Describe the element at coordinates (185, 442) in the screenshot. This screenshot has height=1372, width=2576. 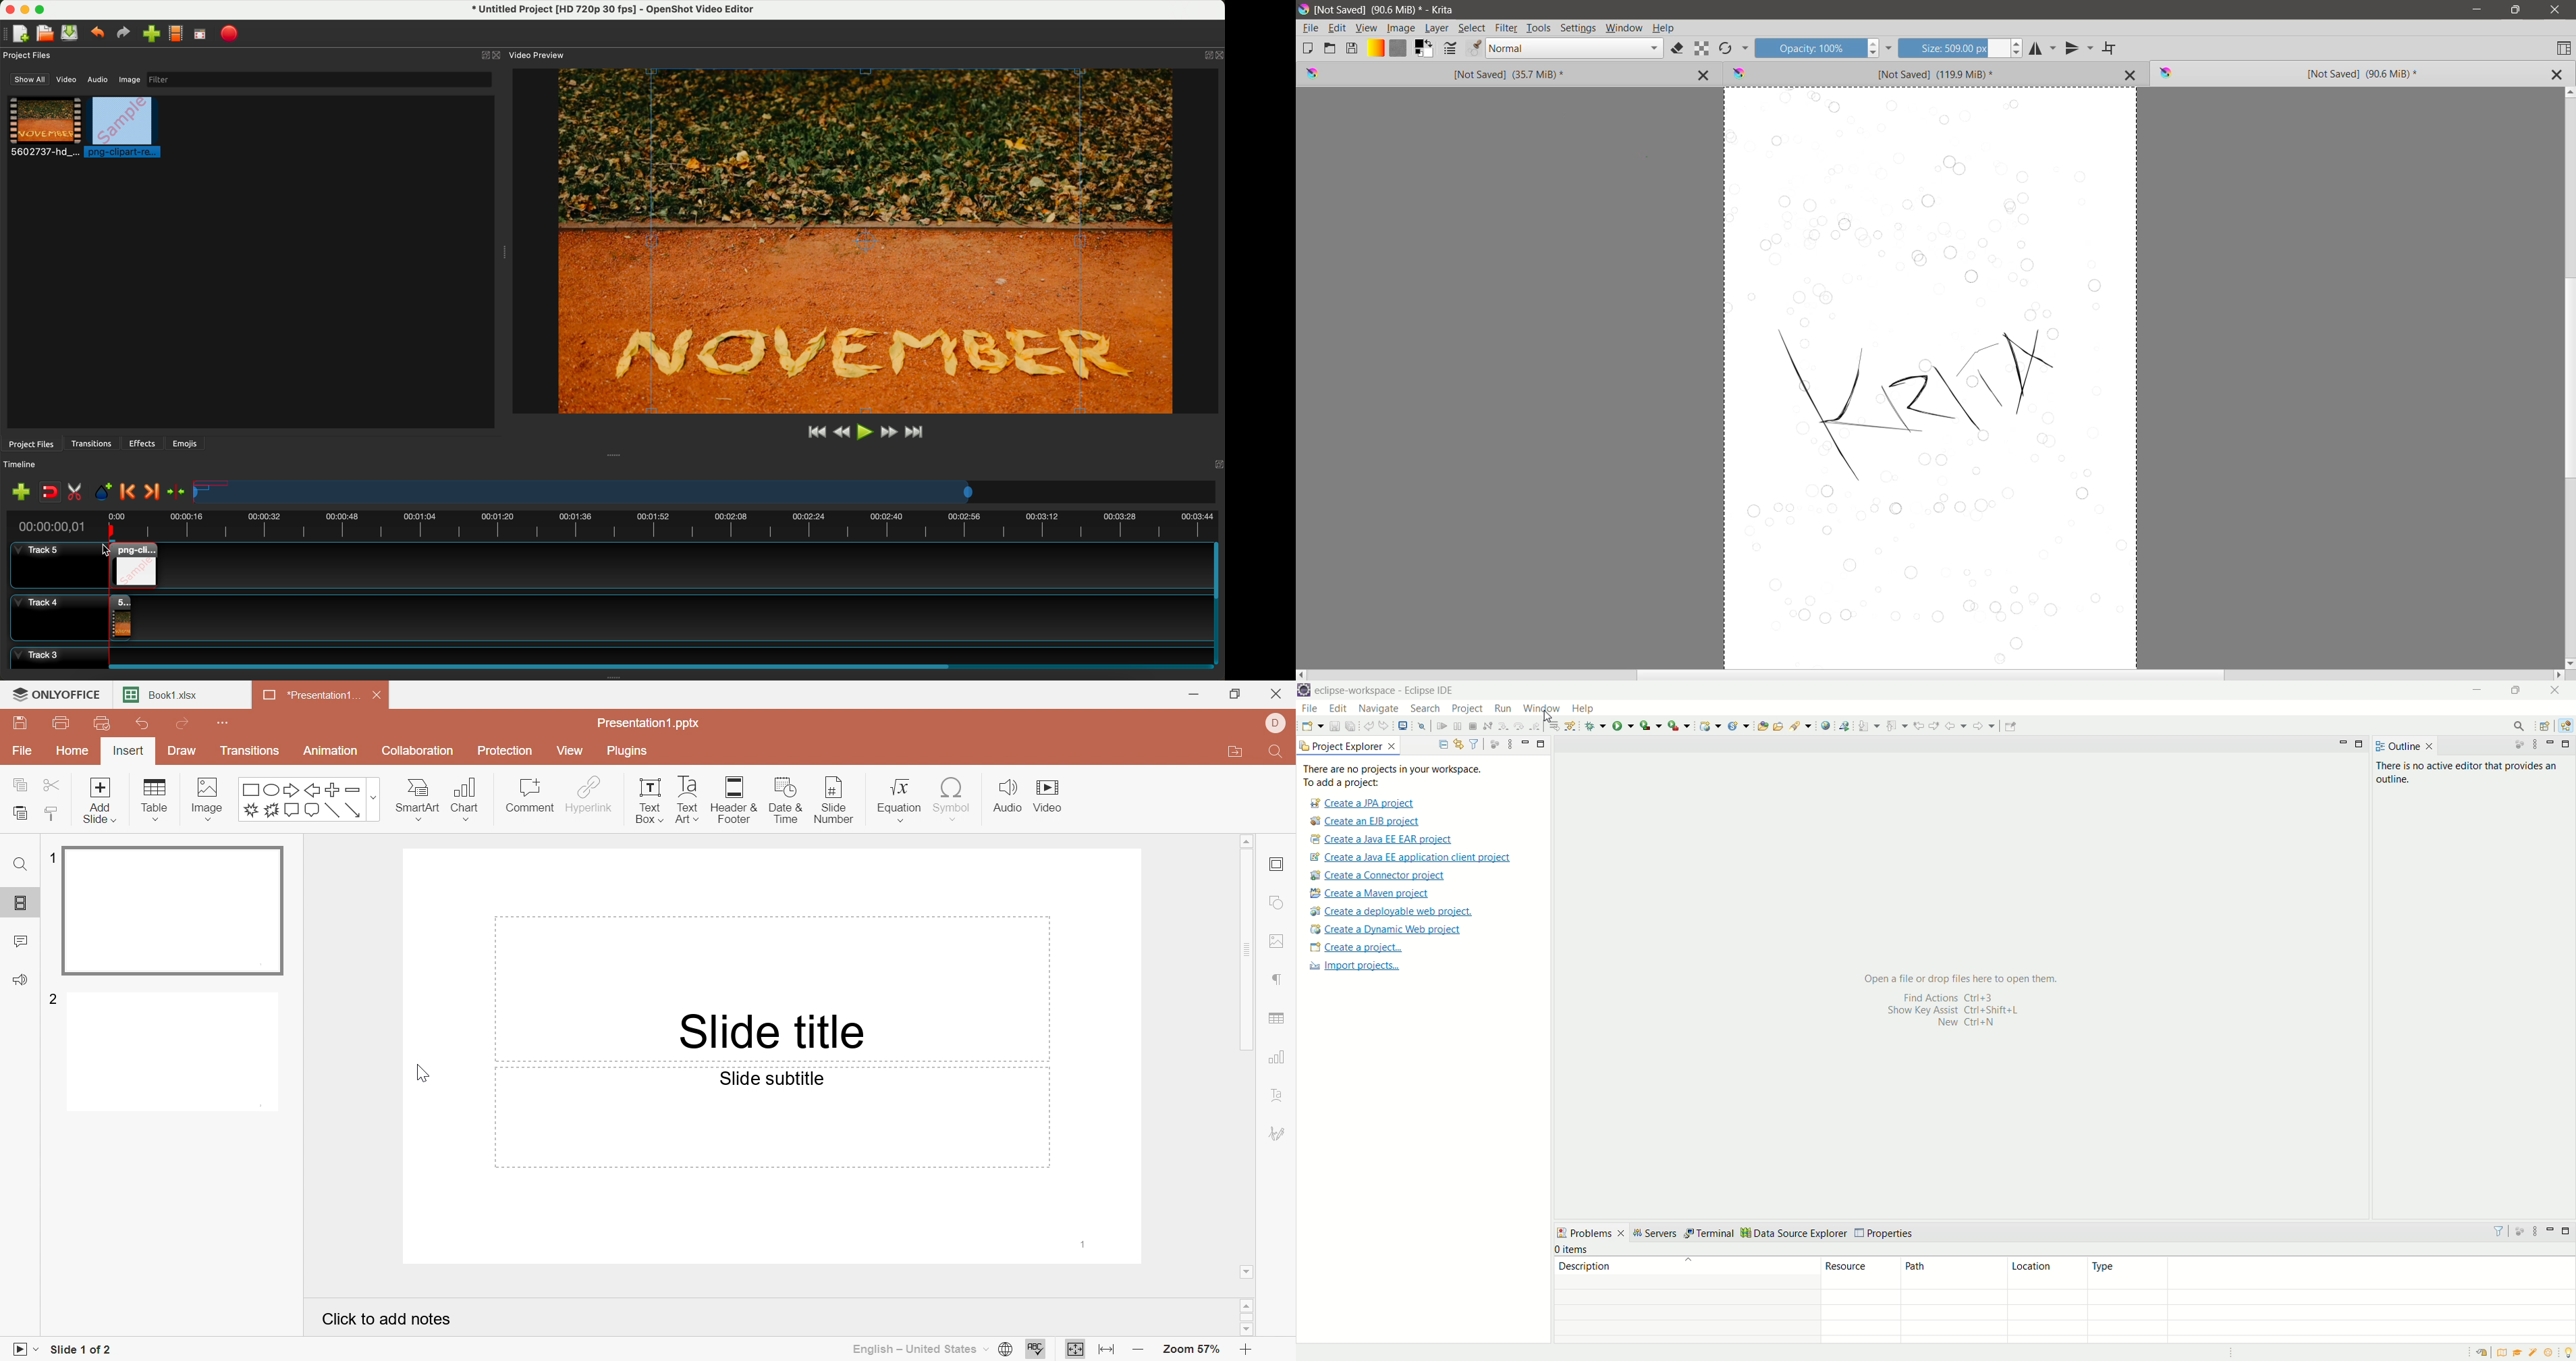
I see `emojis` at that location.